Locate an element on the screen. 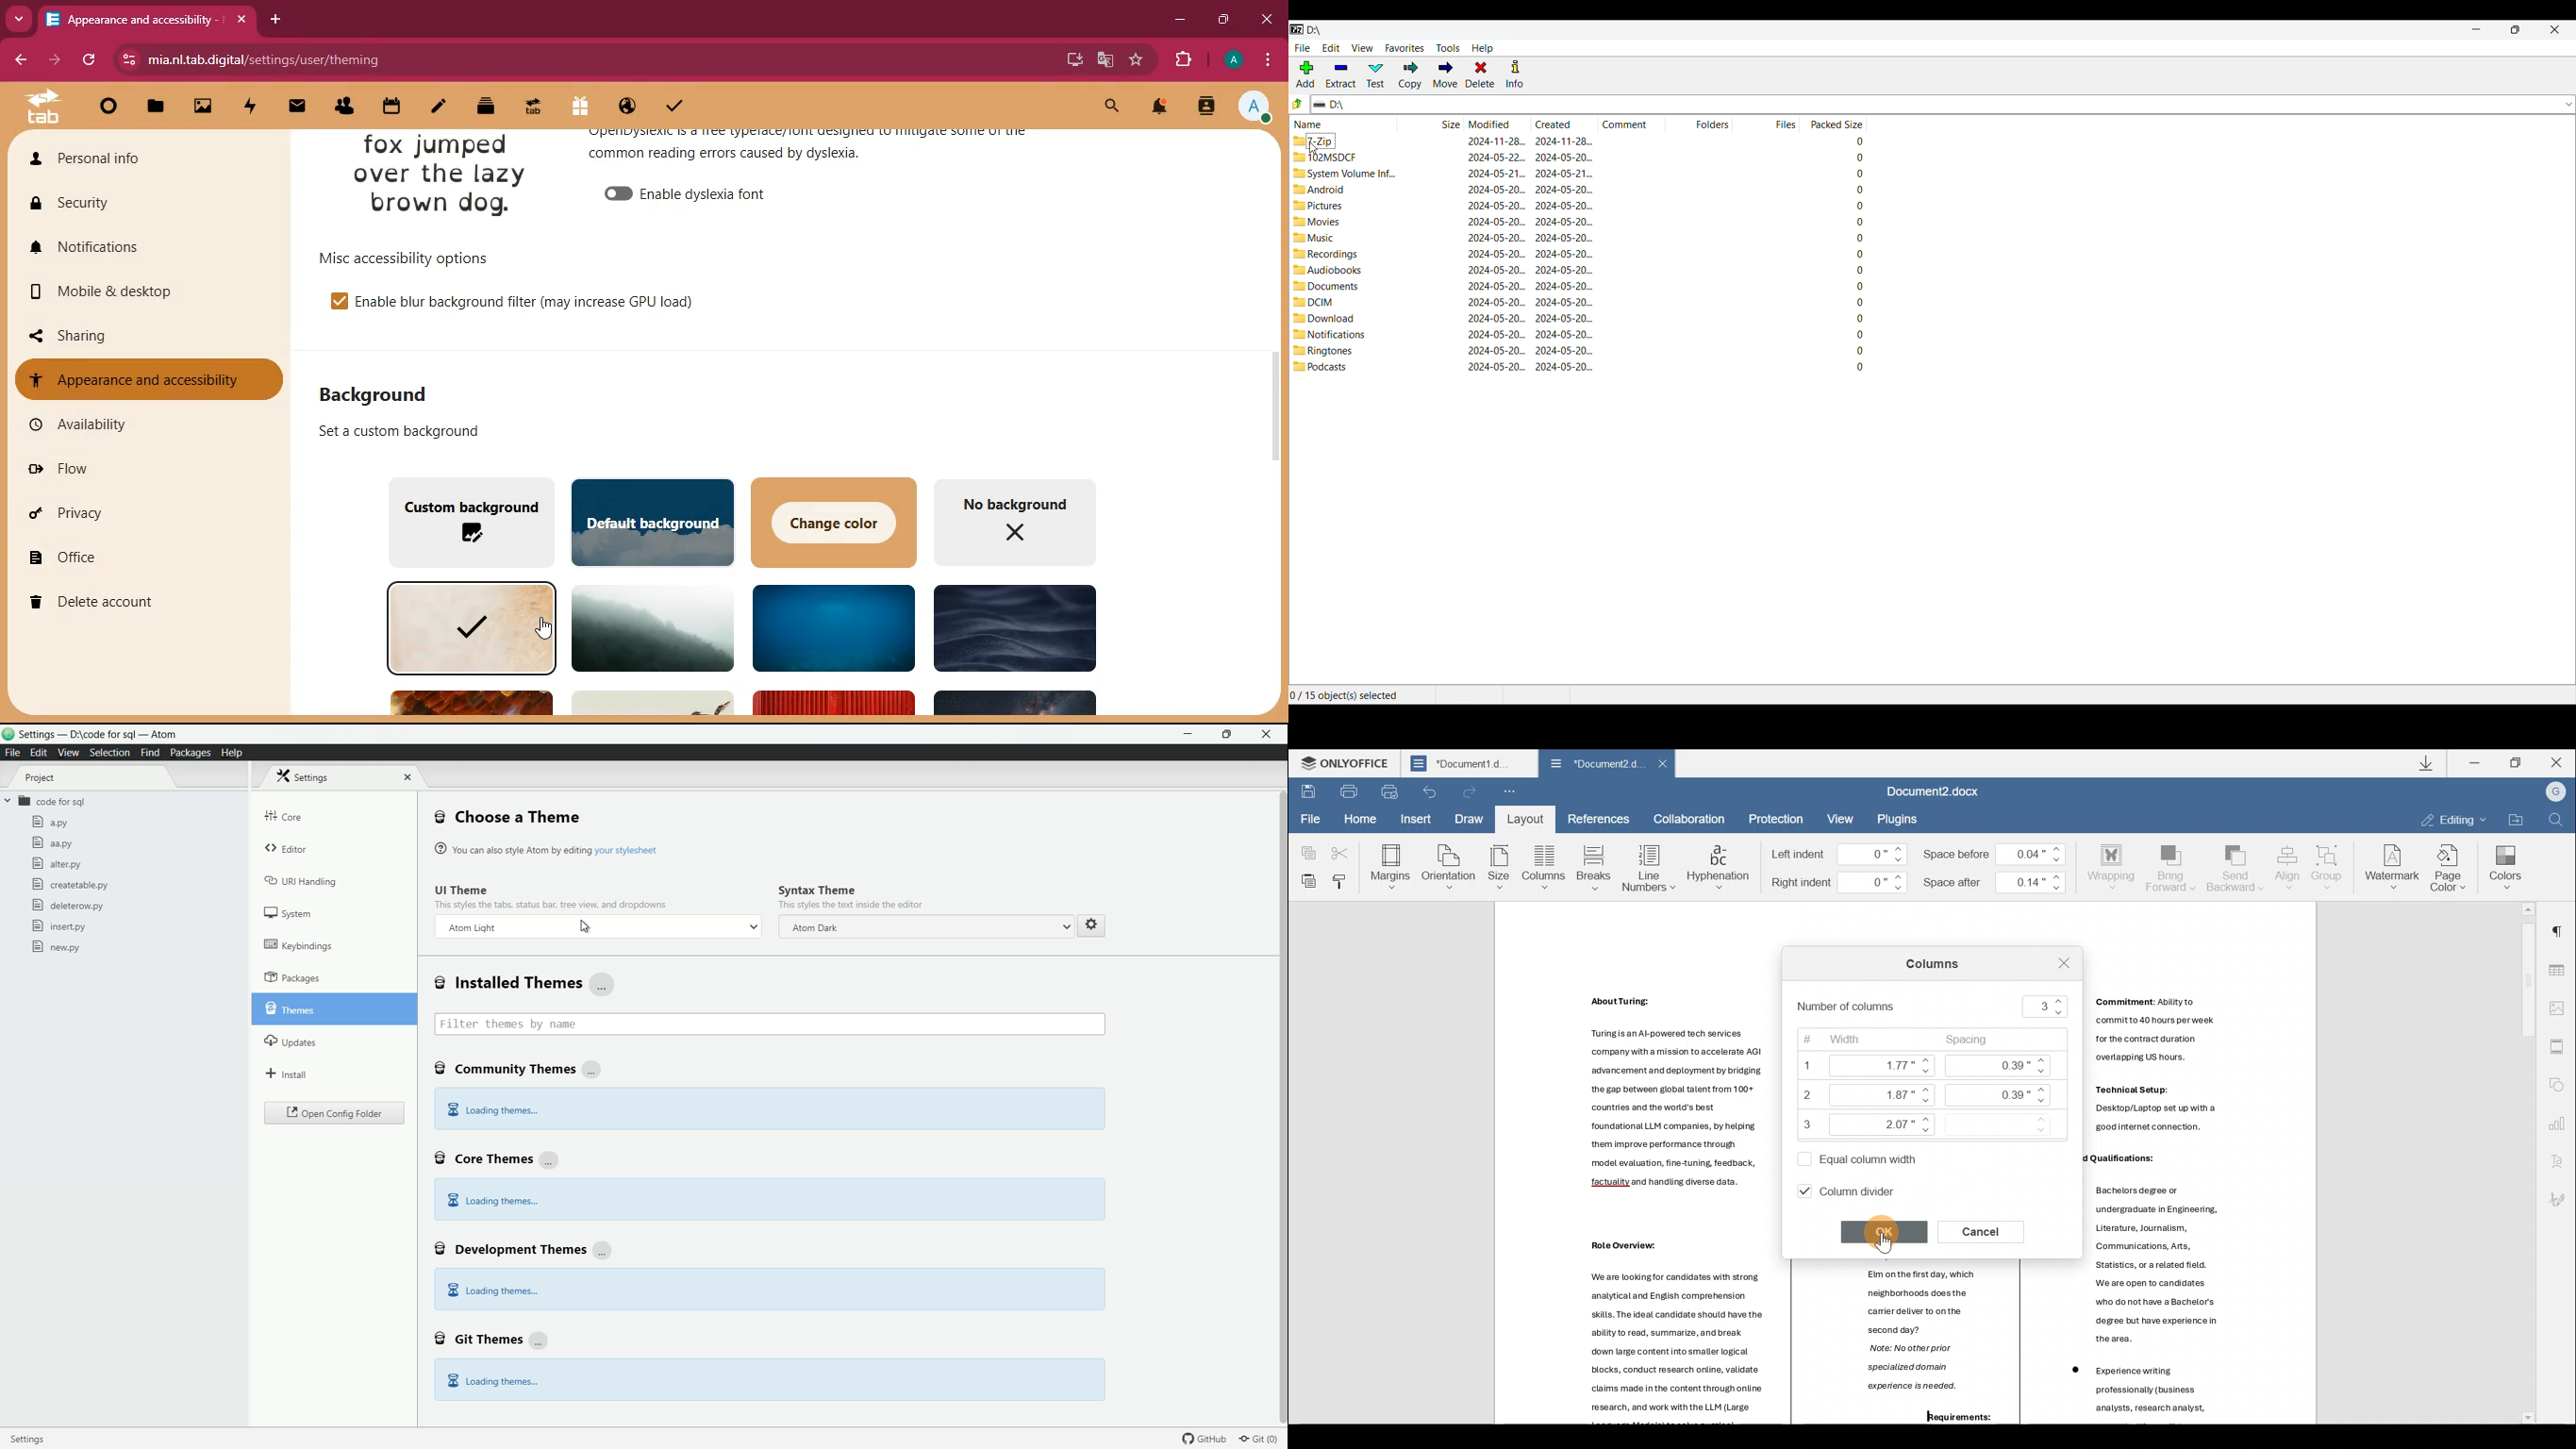  Right indent is located at coordinates (1839, 883).